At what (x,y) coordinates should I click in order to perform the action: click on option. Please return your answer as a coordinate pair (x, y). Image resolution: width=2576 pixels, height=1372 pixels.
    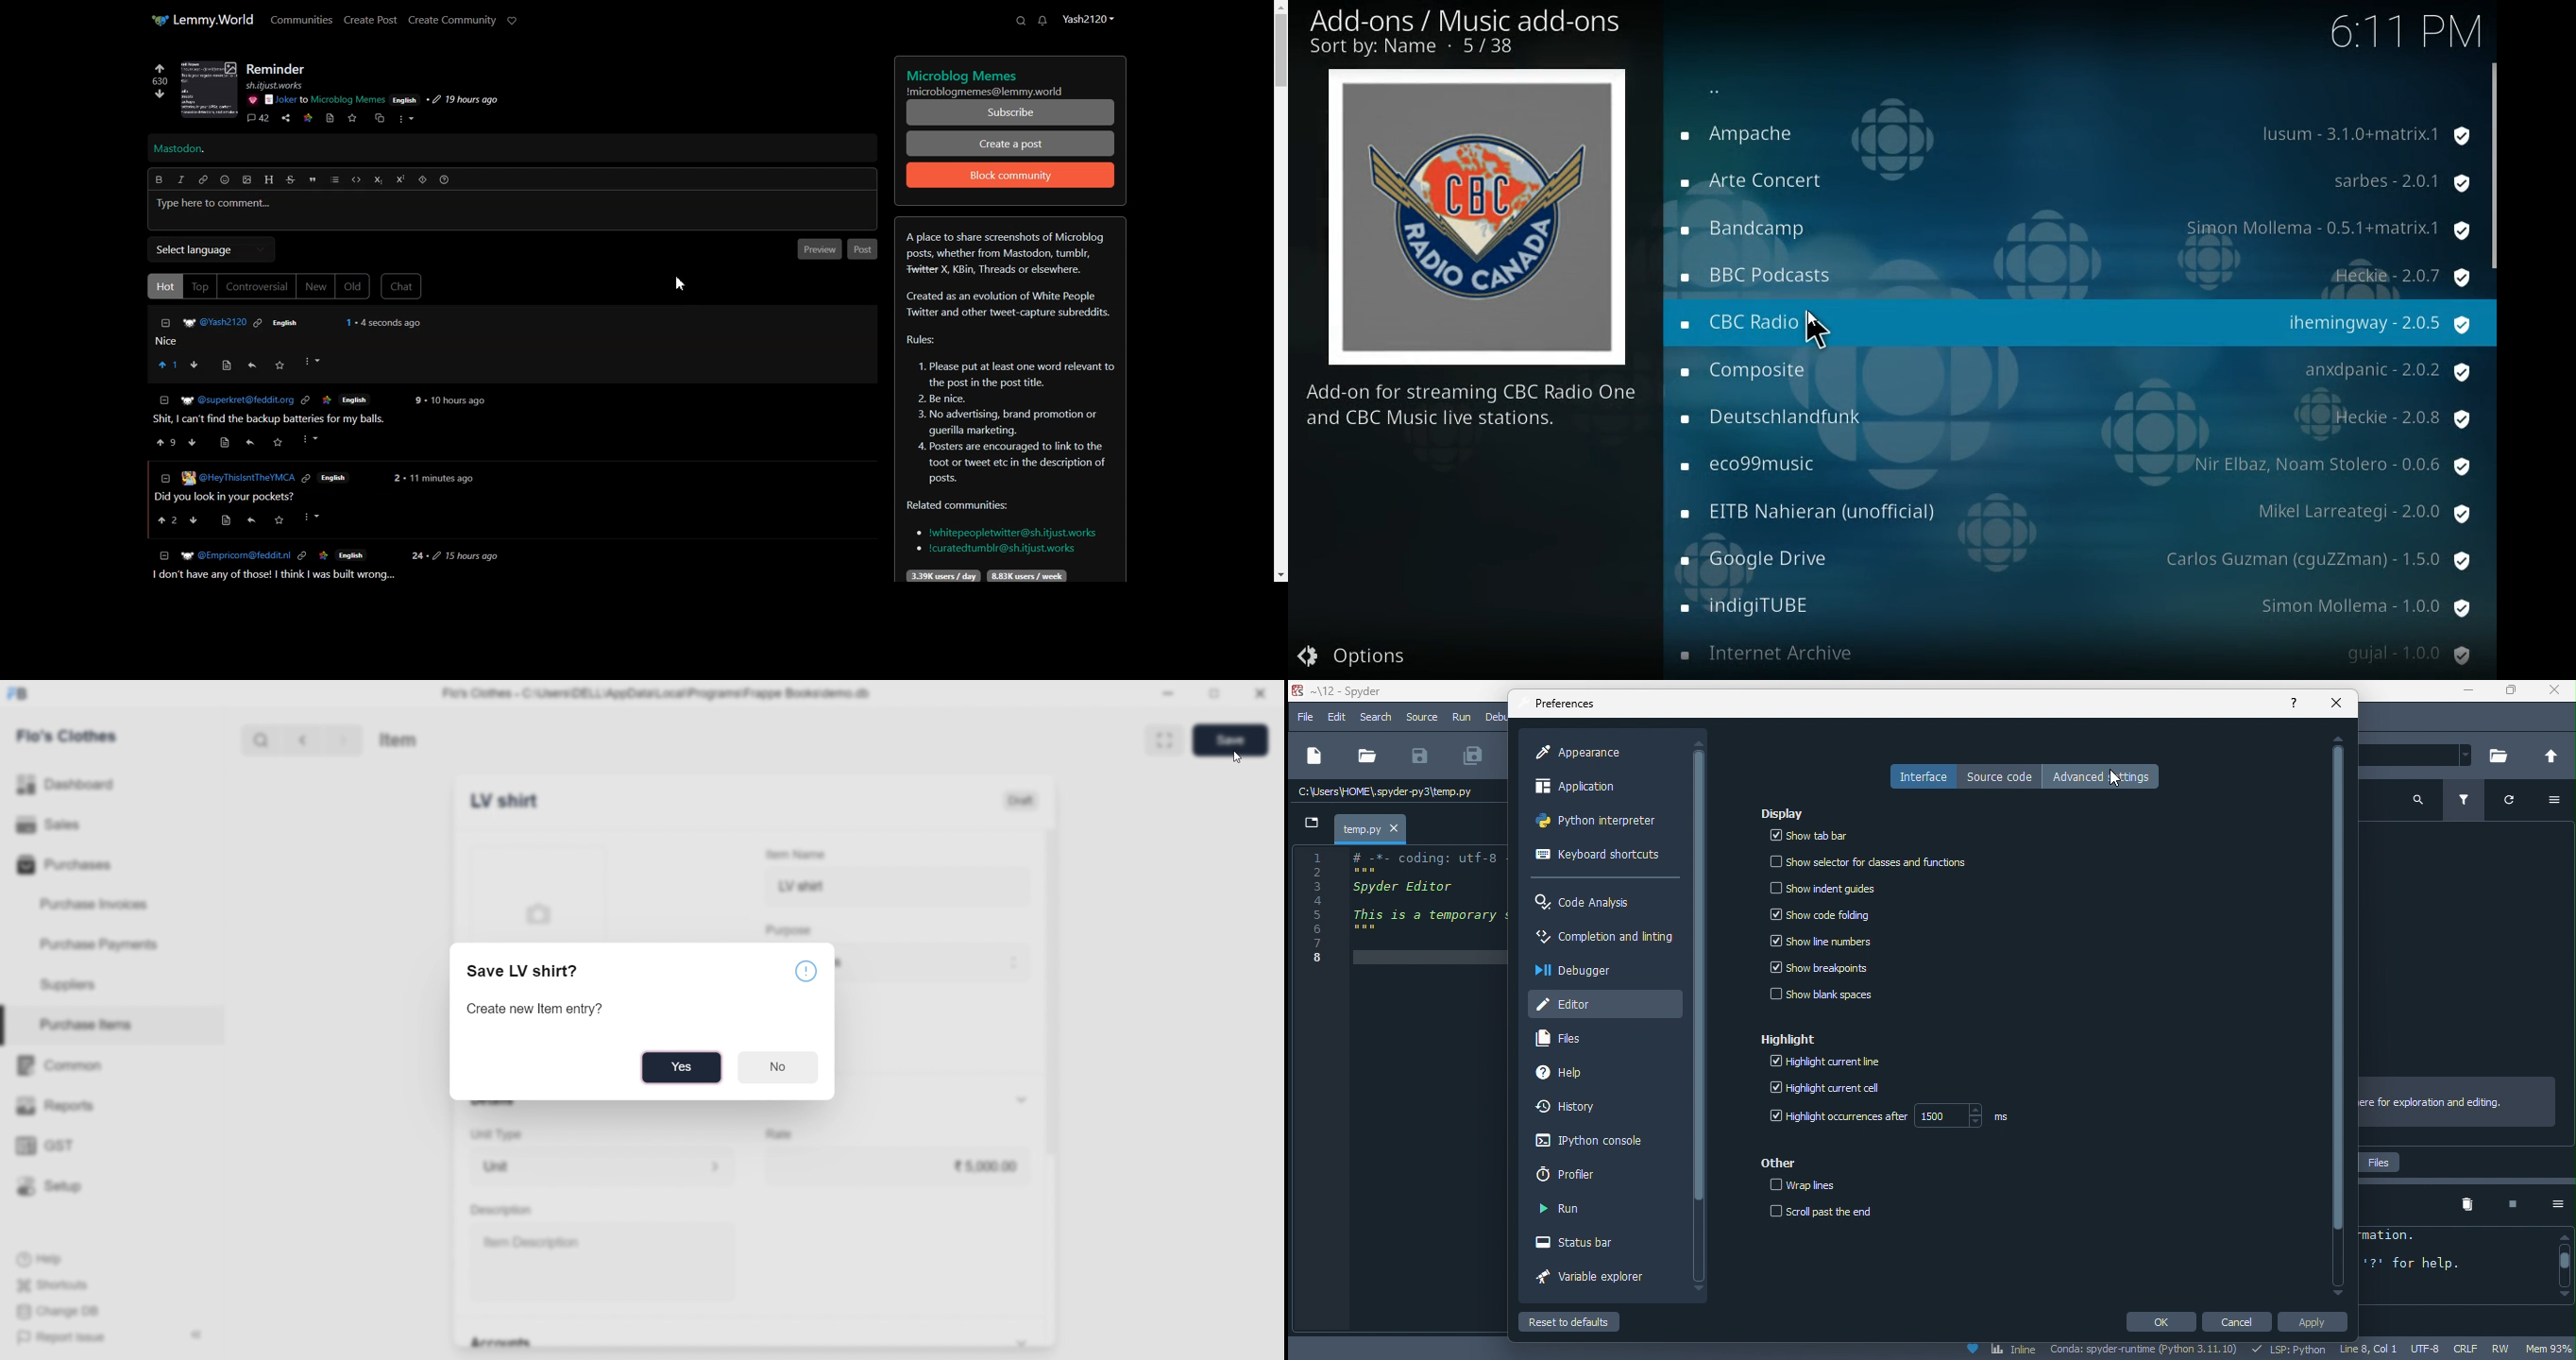
    Looking at the image, I should click on (2551, 1204).